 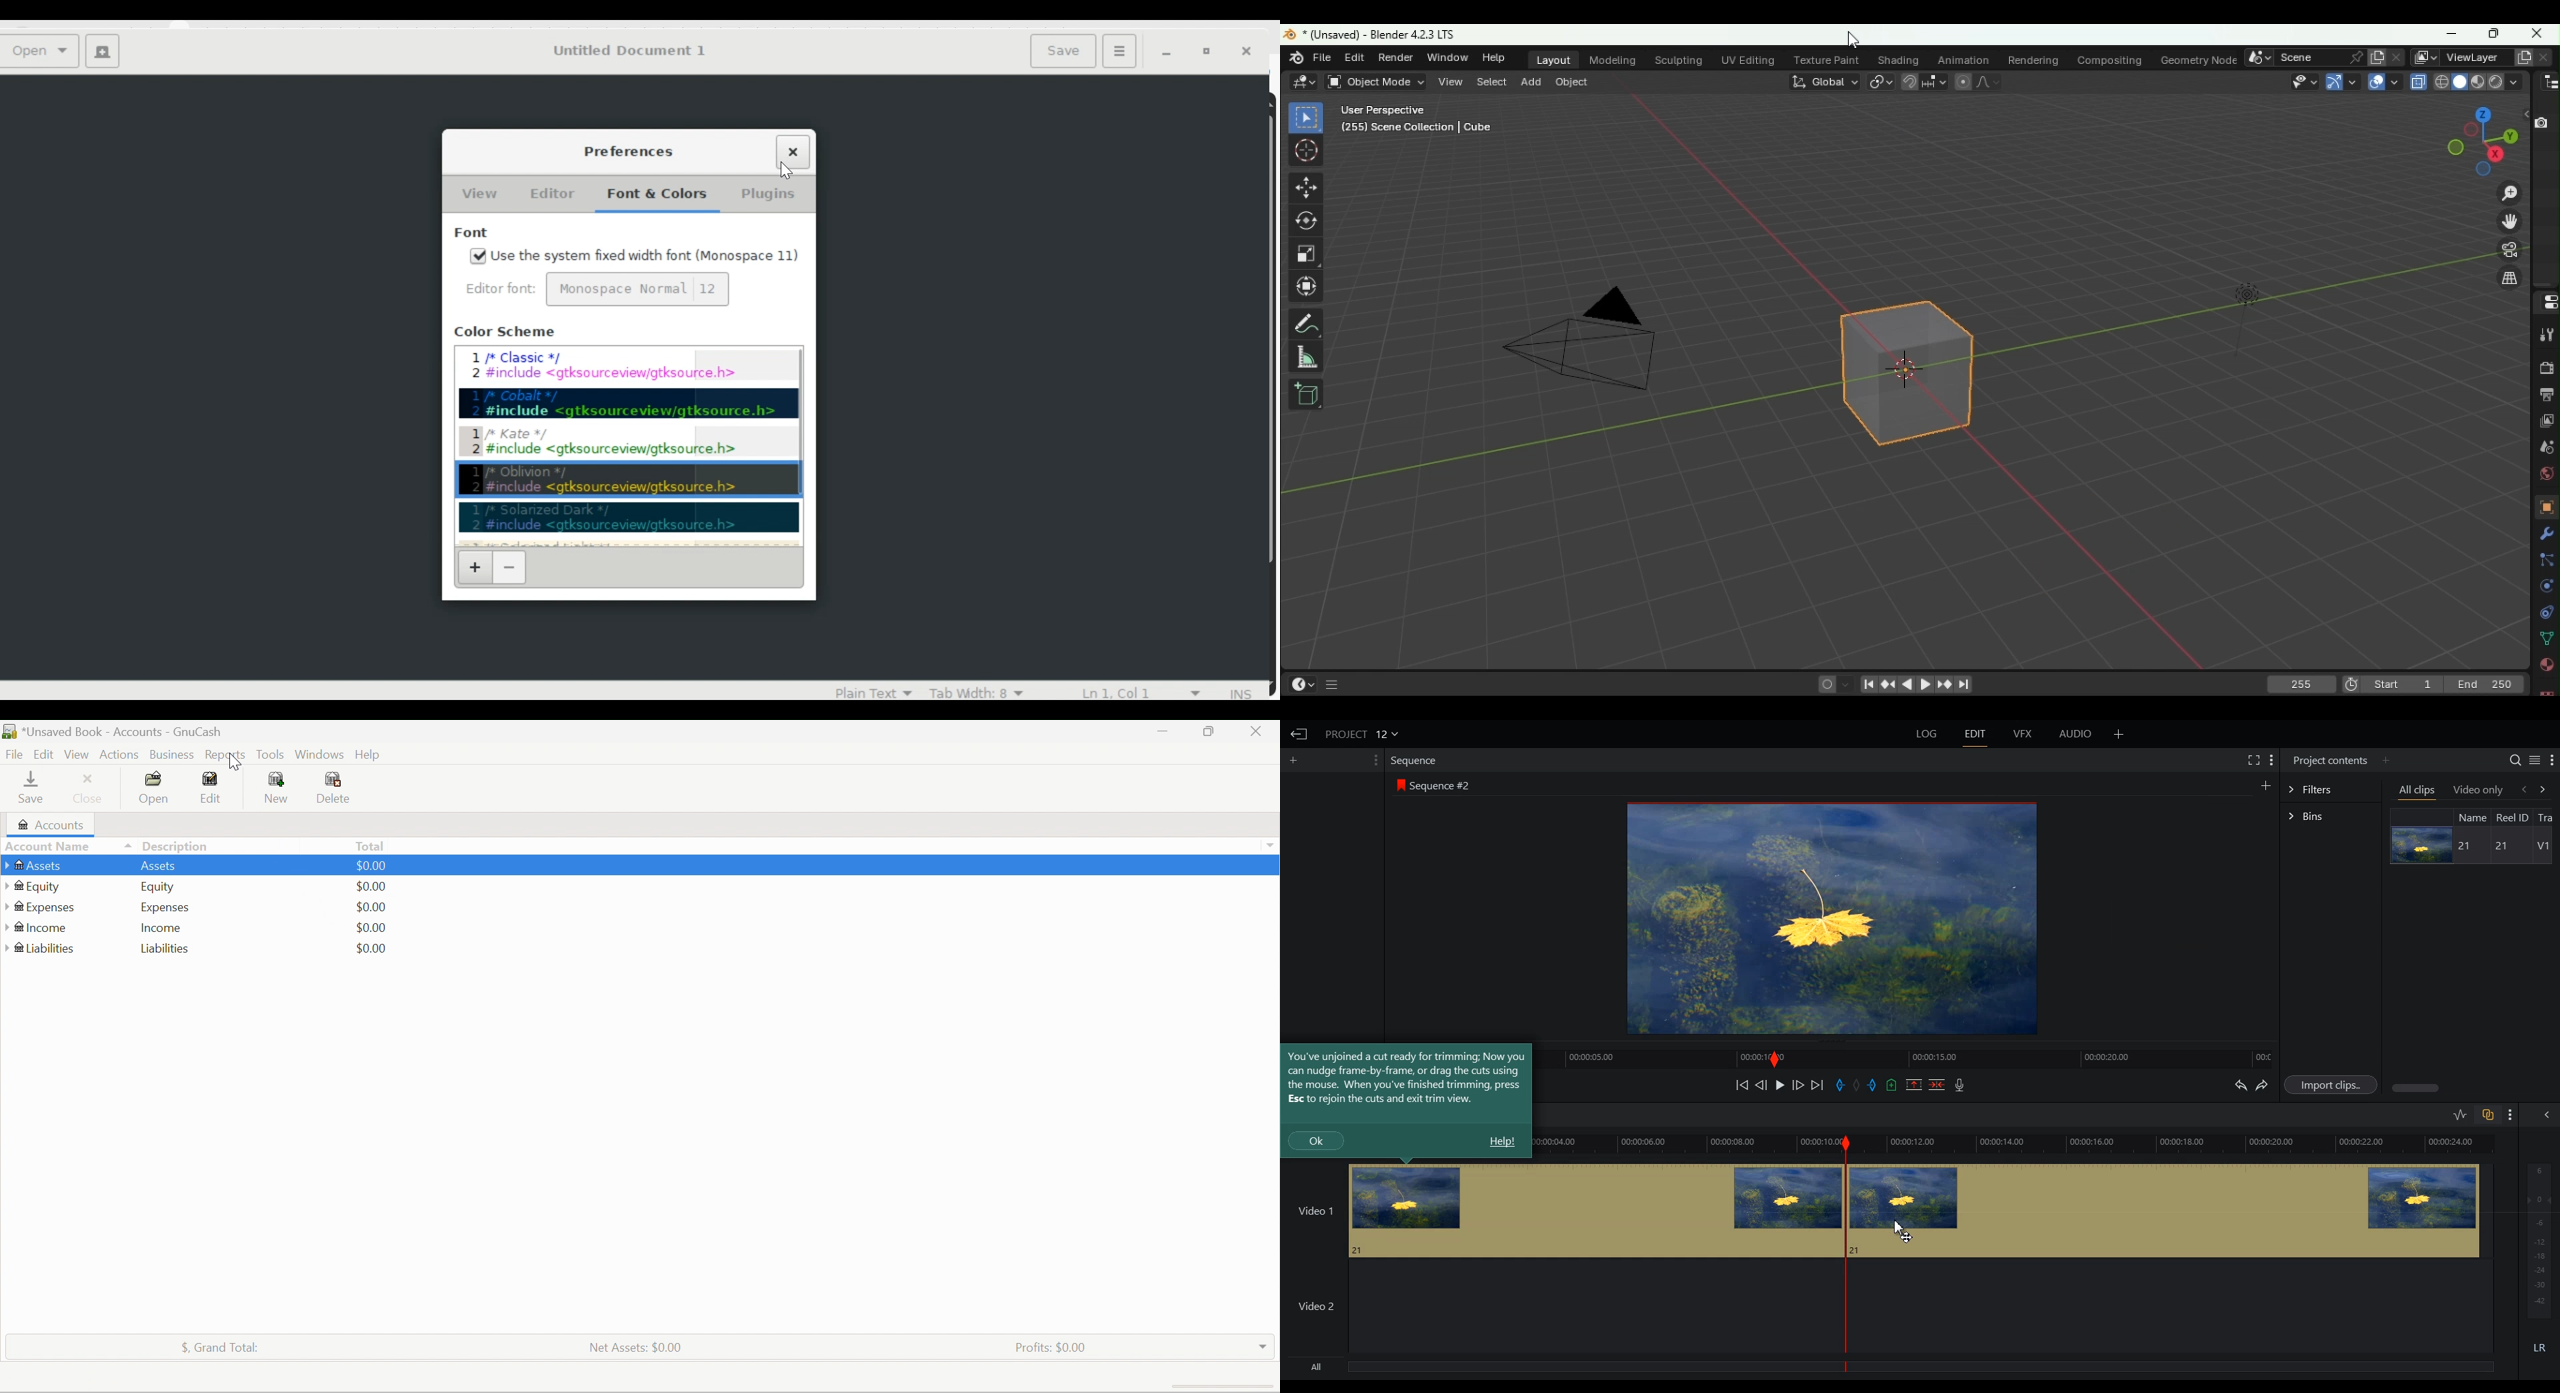 I want to click on Net Assets: $0.00, so click(x=631, y=1348).